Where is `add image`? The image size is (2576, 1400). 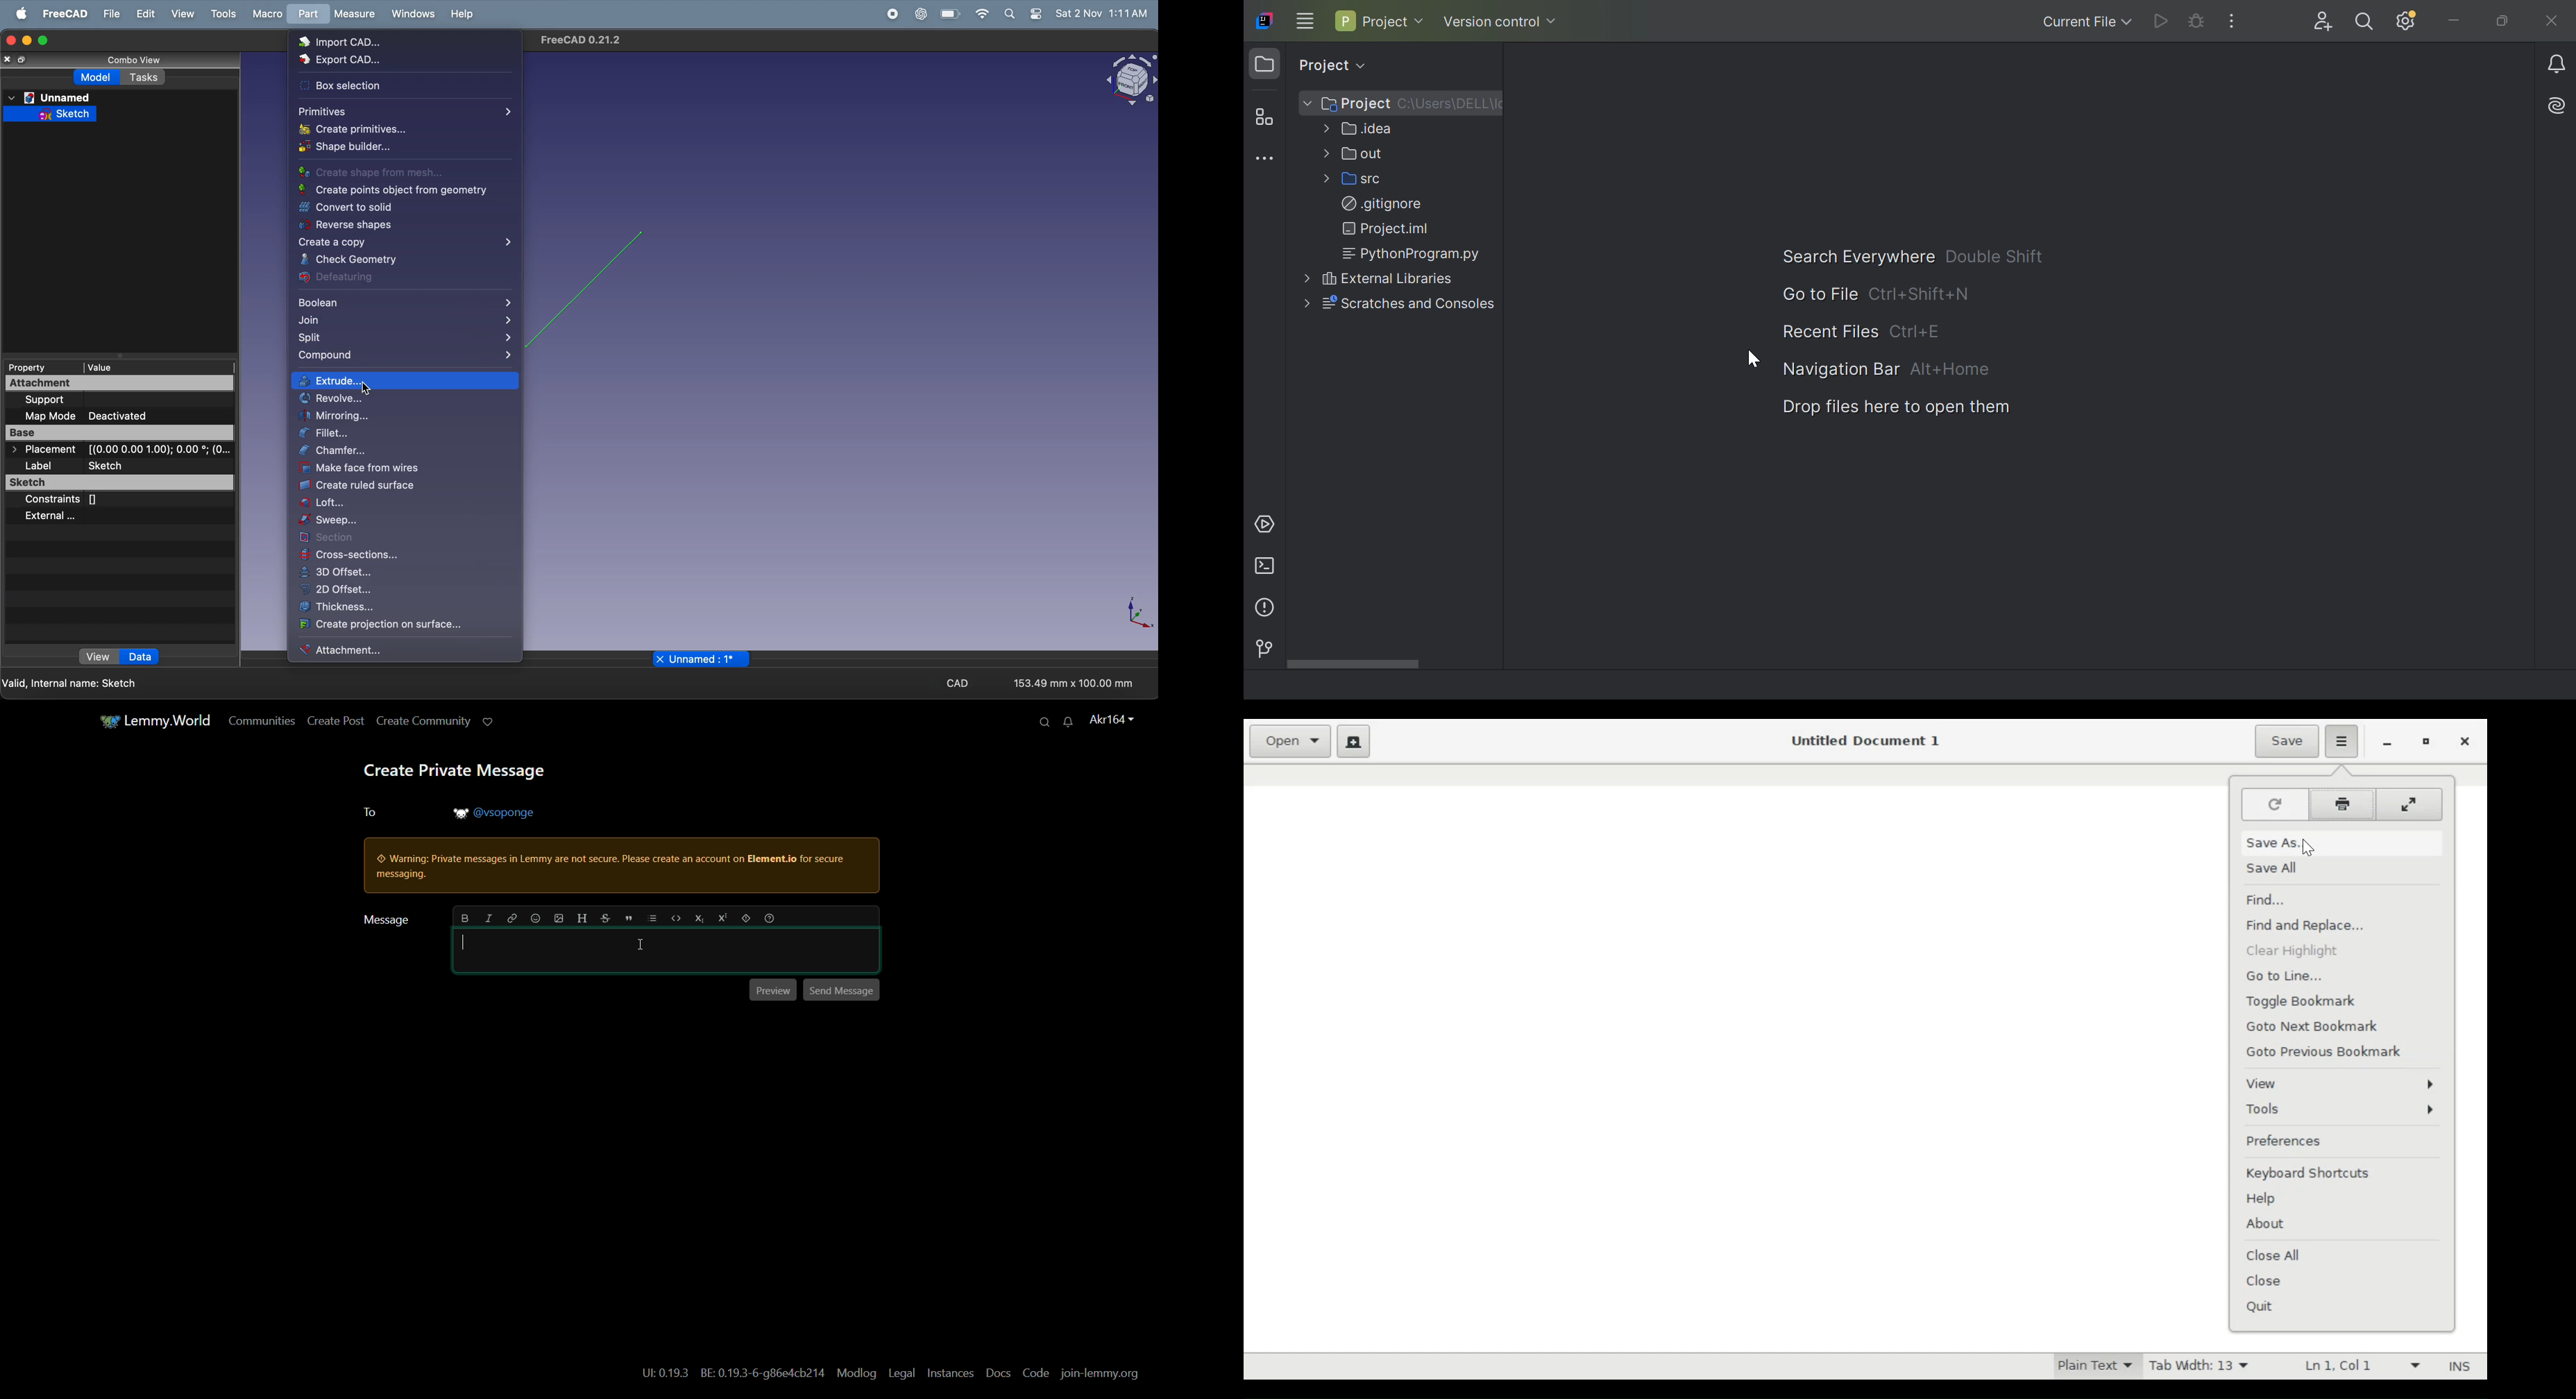
add image is located at coordinates (559, 918).